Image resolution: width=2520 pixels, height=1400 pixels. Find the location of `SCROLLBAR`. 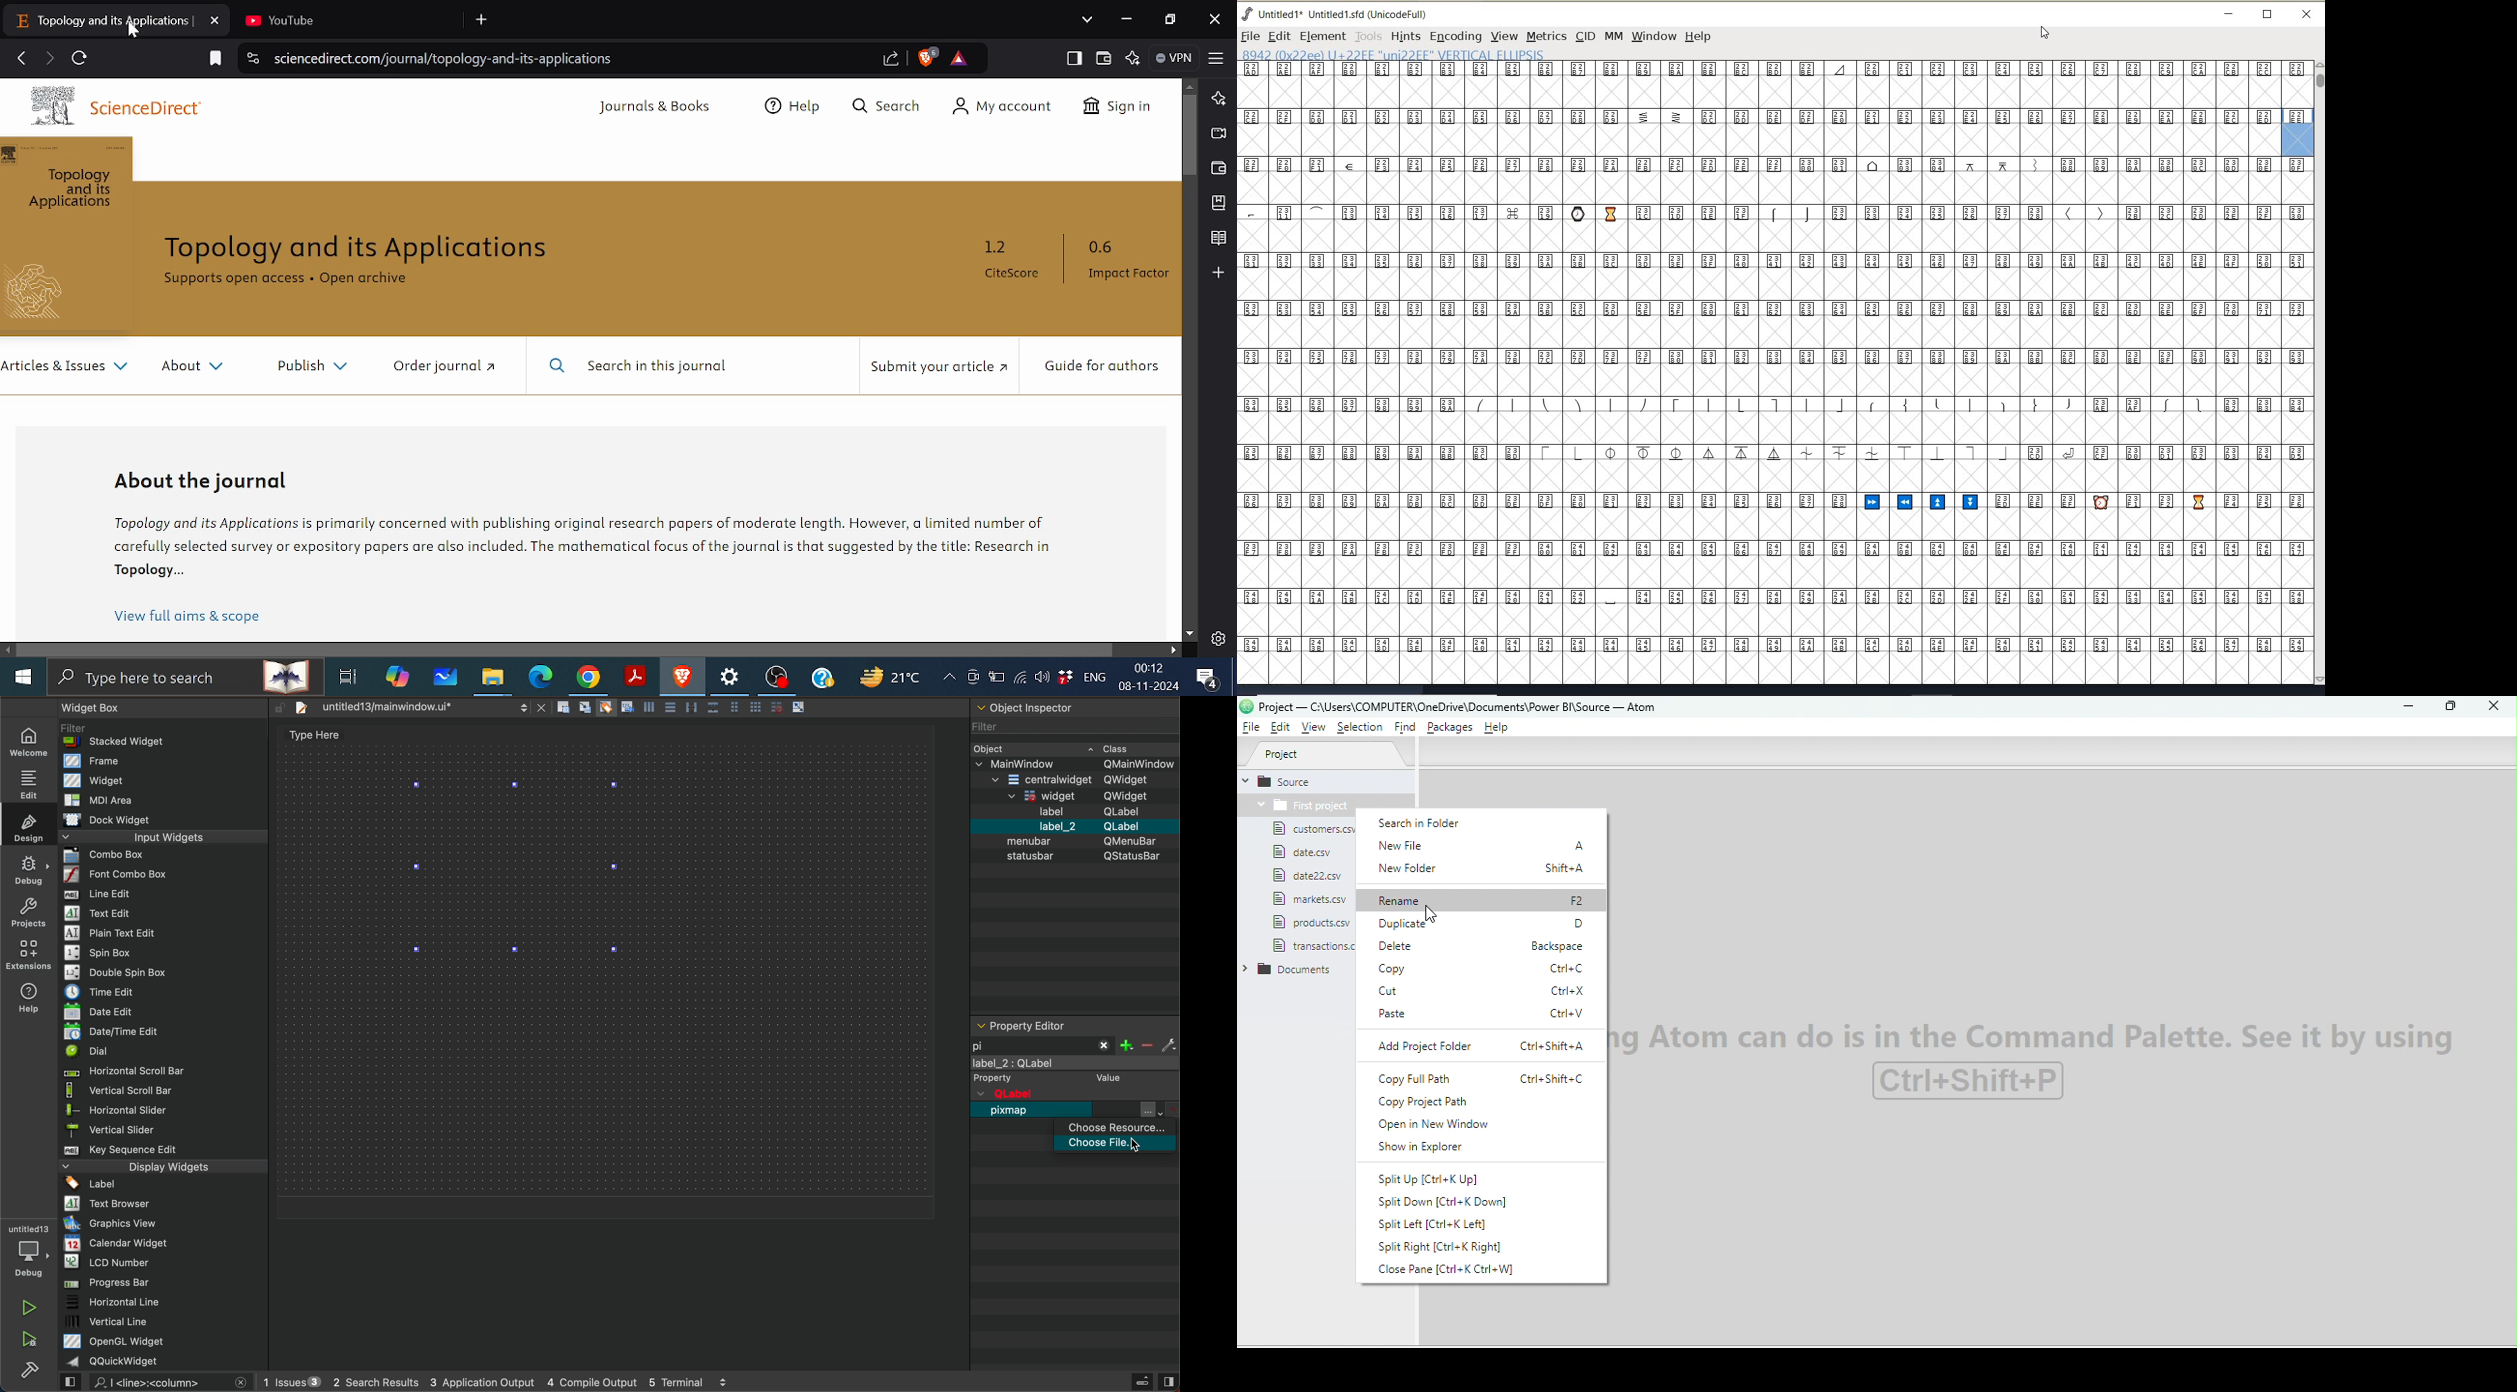

SCROLLBAR is located at coordinates (2318, 374).